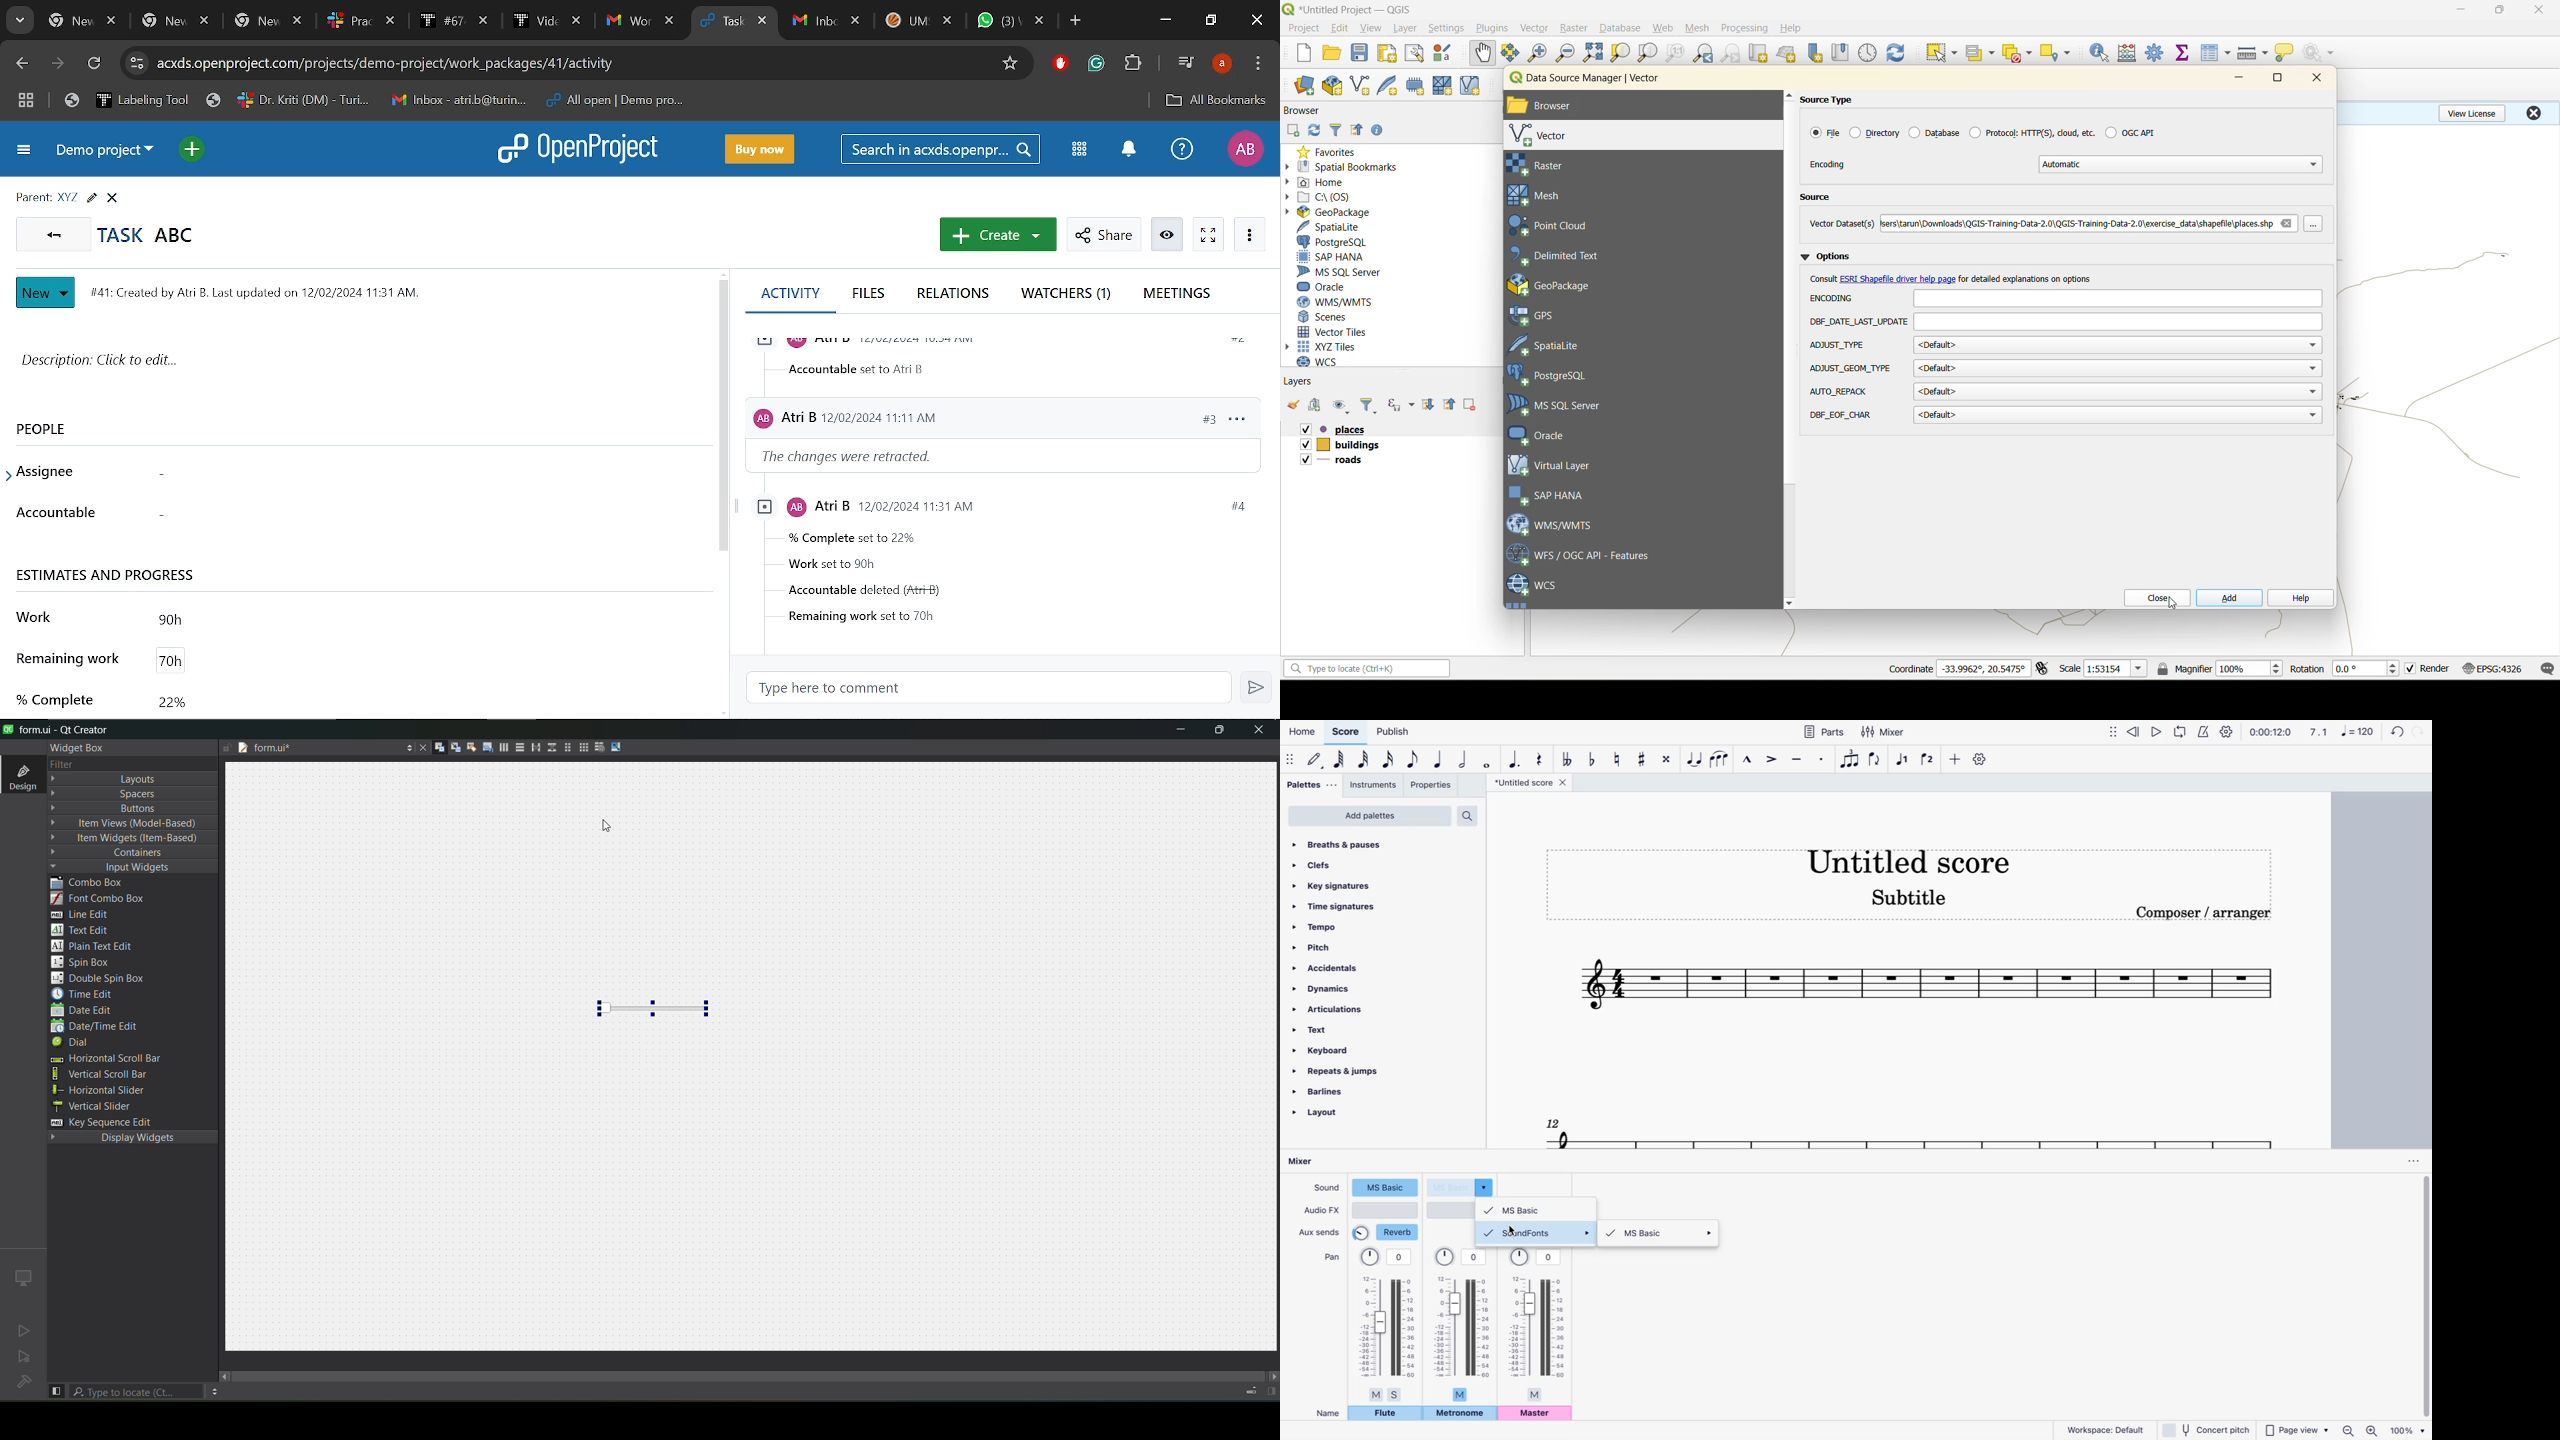 The height and width of the screenshot is (1456, 2576). I want to click on pan, so click(1388, 1324).